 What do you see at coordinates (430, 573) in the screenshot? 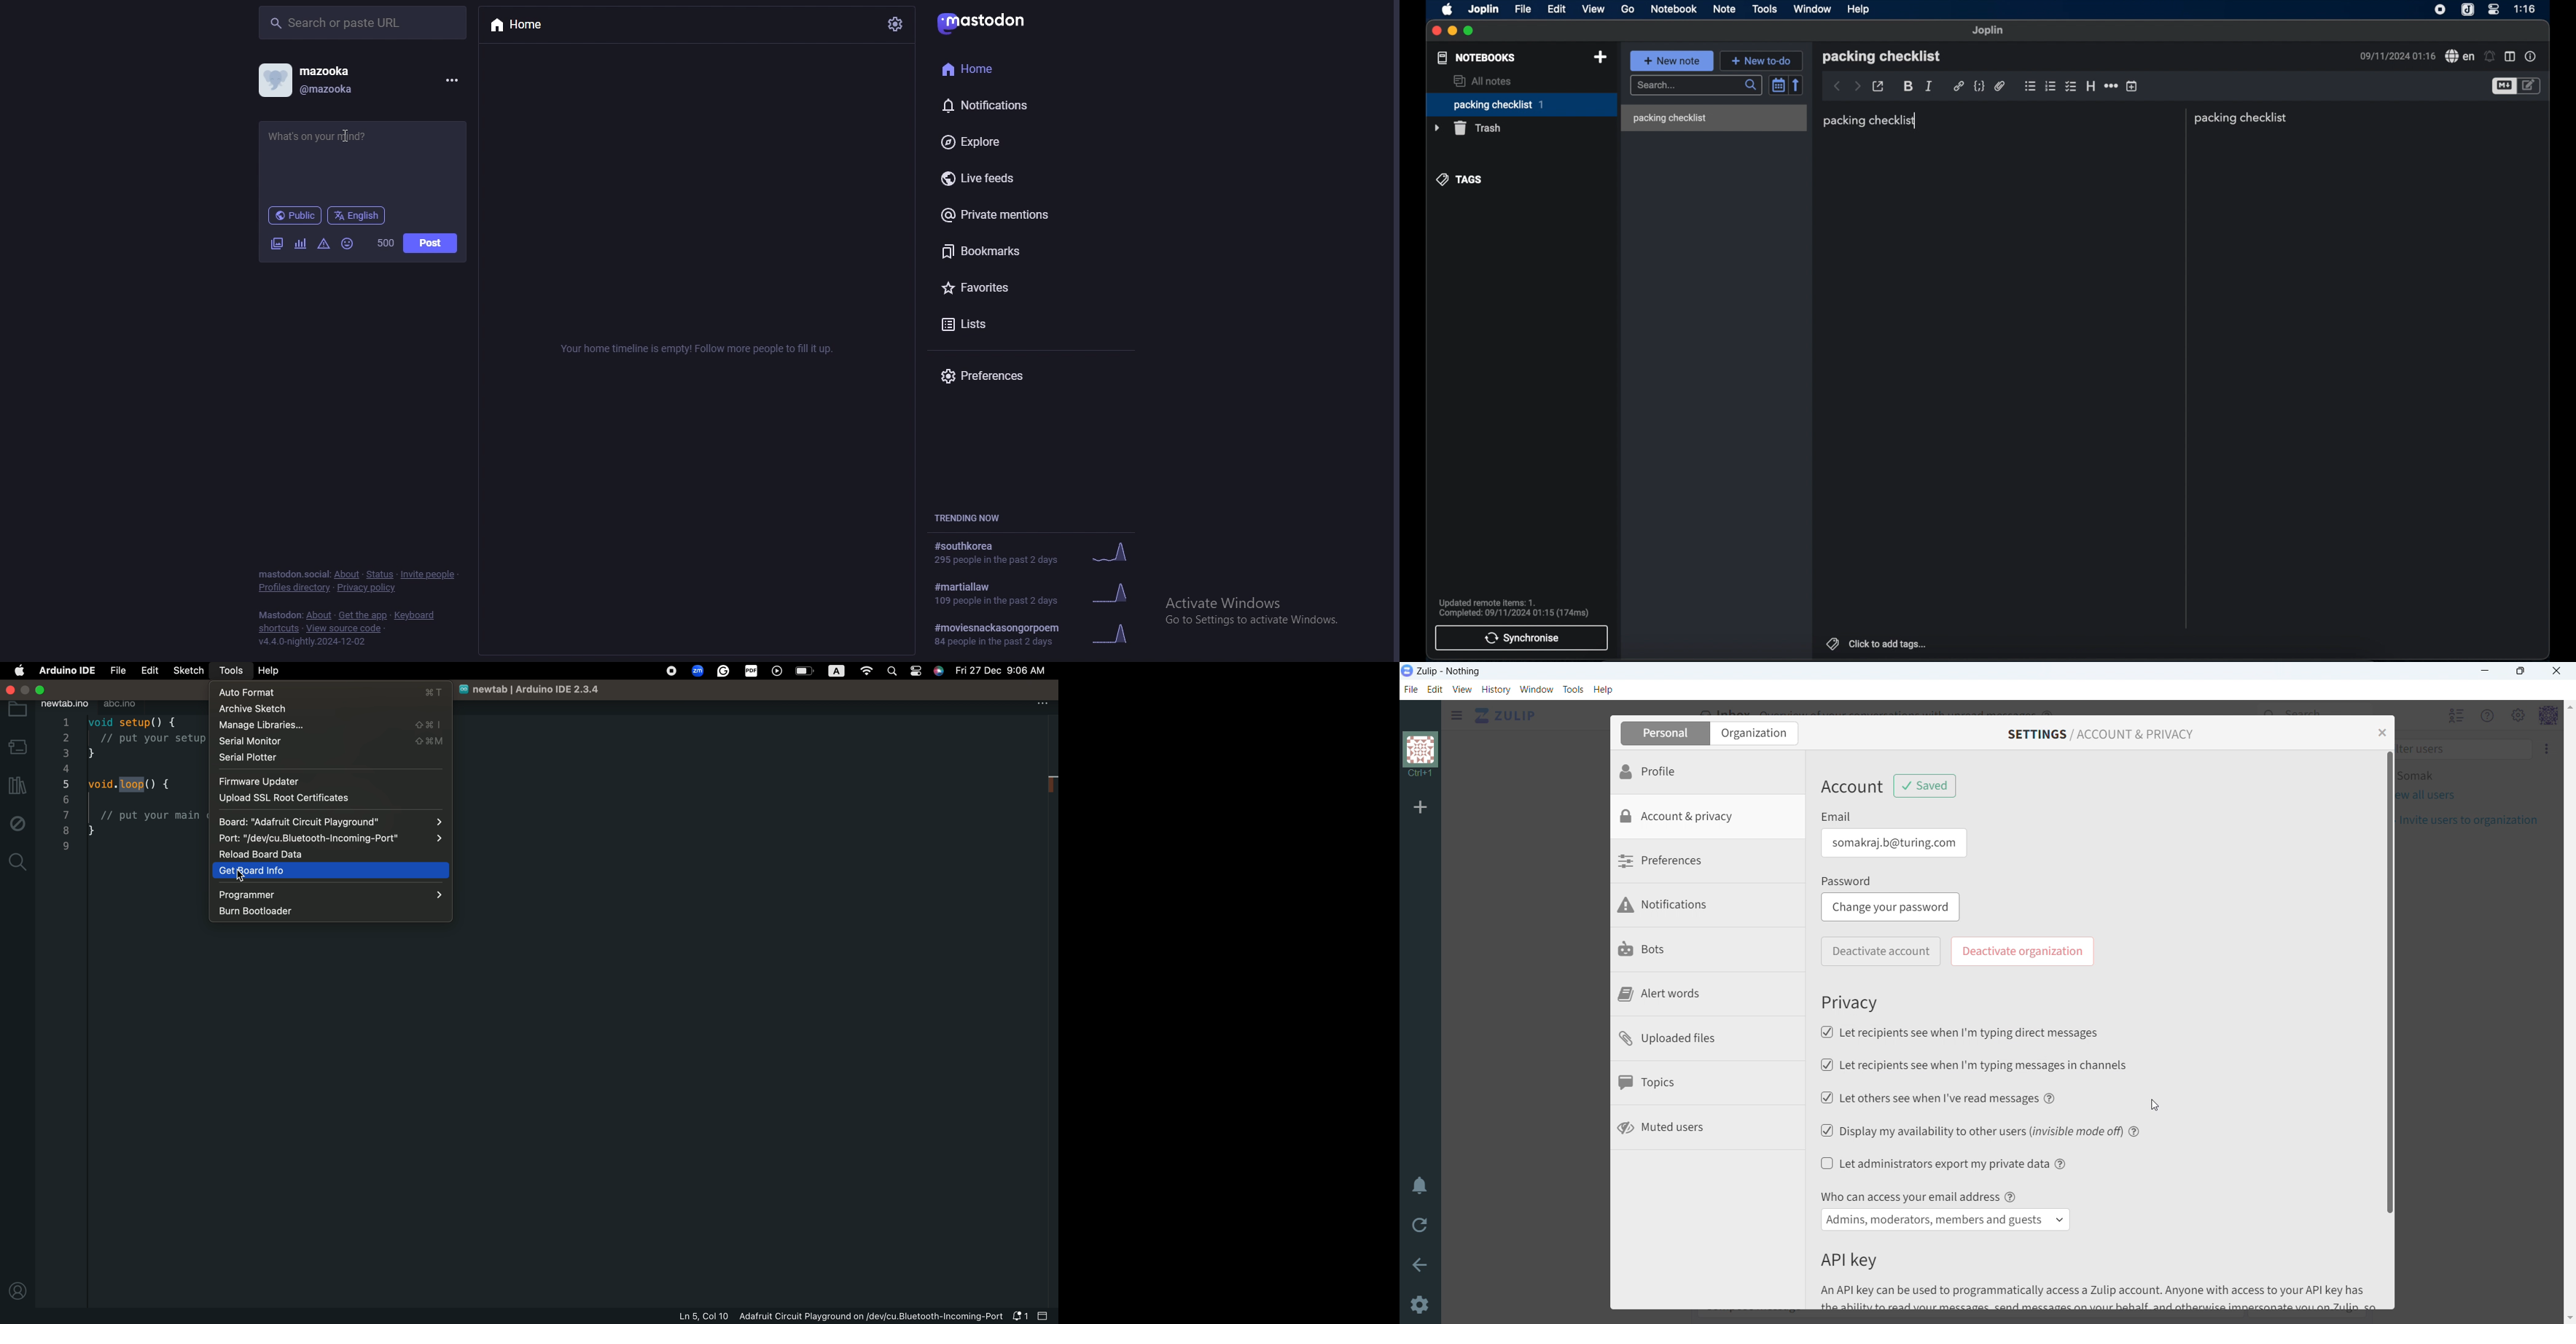
I see `invite people` at bounding box center [430, 573].